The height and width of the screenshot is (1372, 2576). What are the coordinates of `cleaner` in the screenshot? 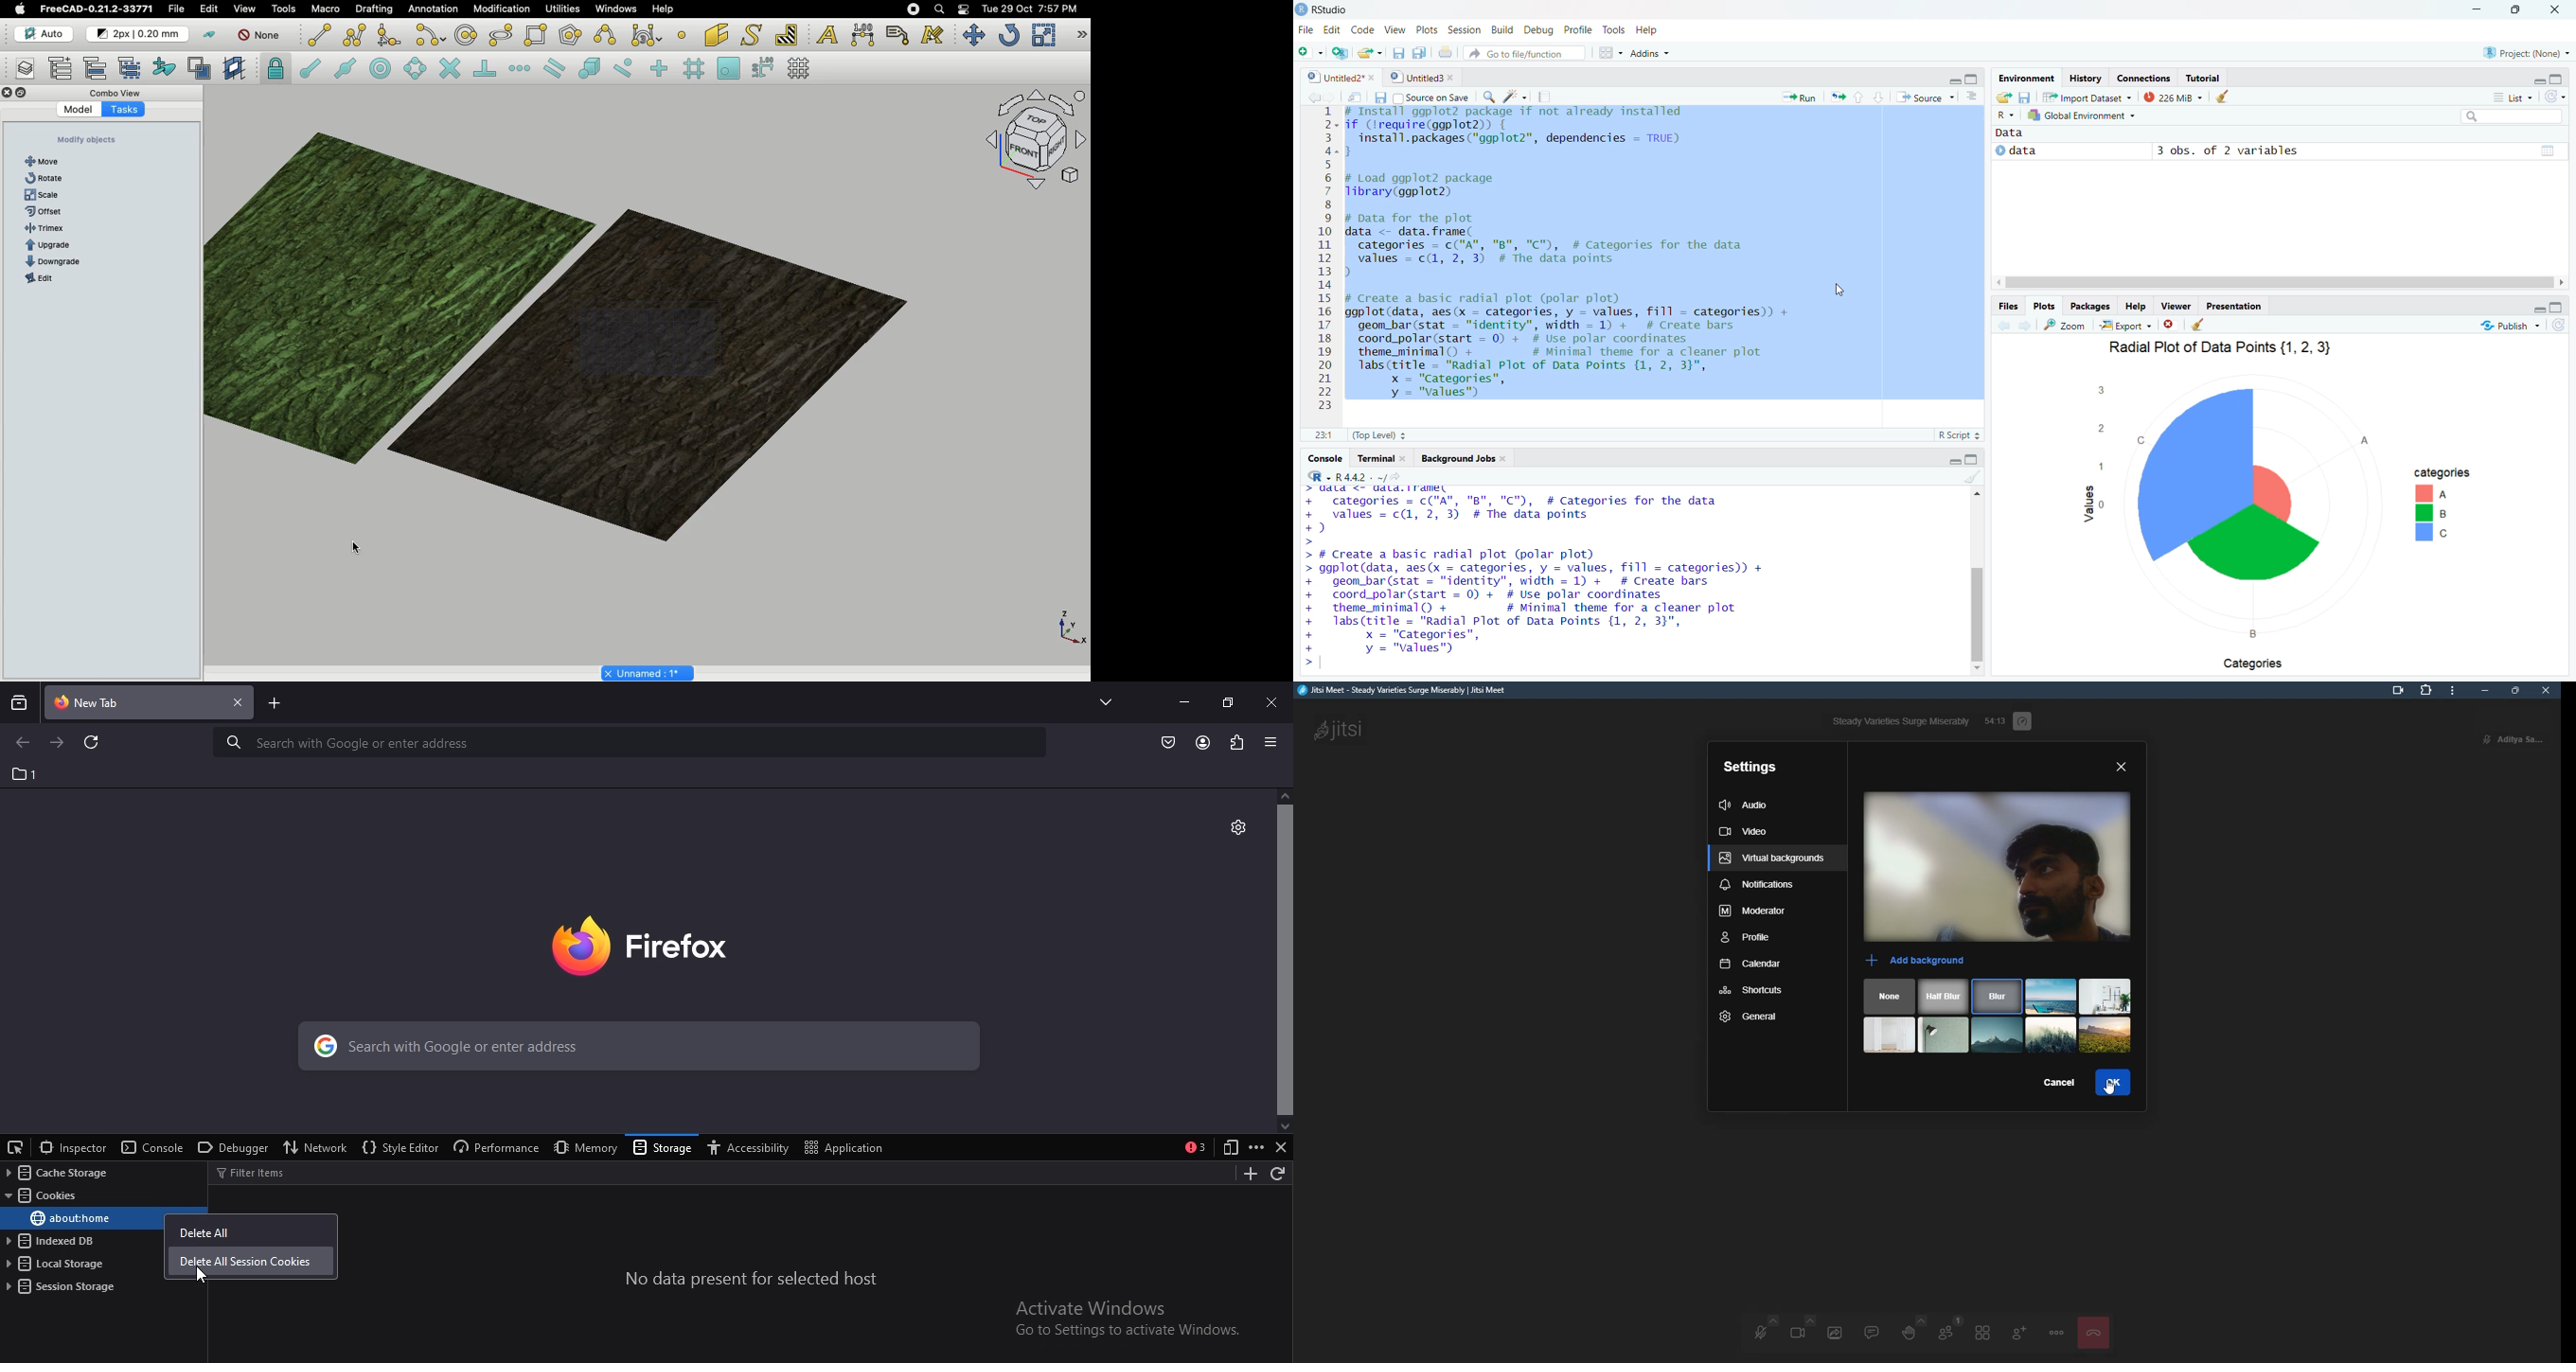 It's located at (2199, 325).